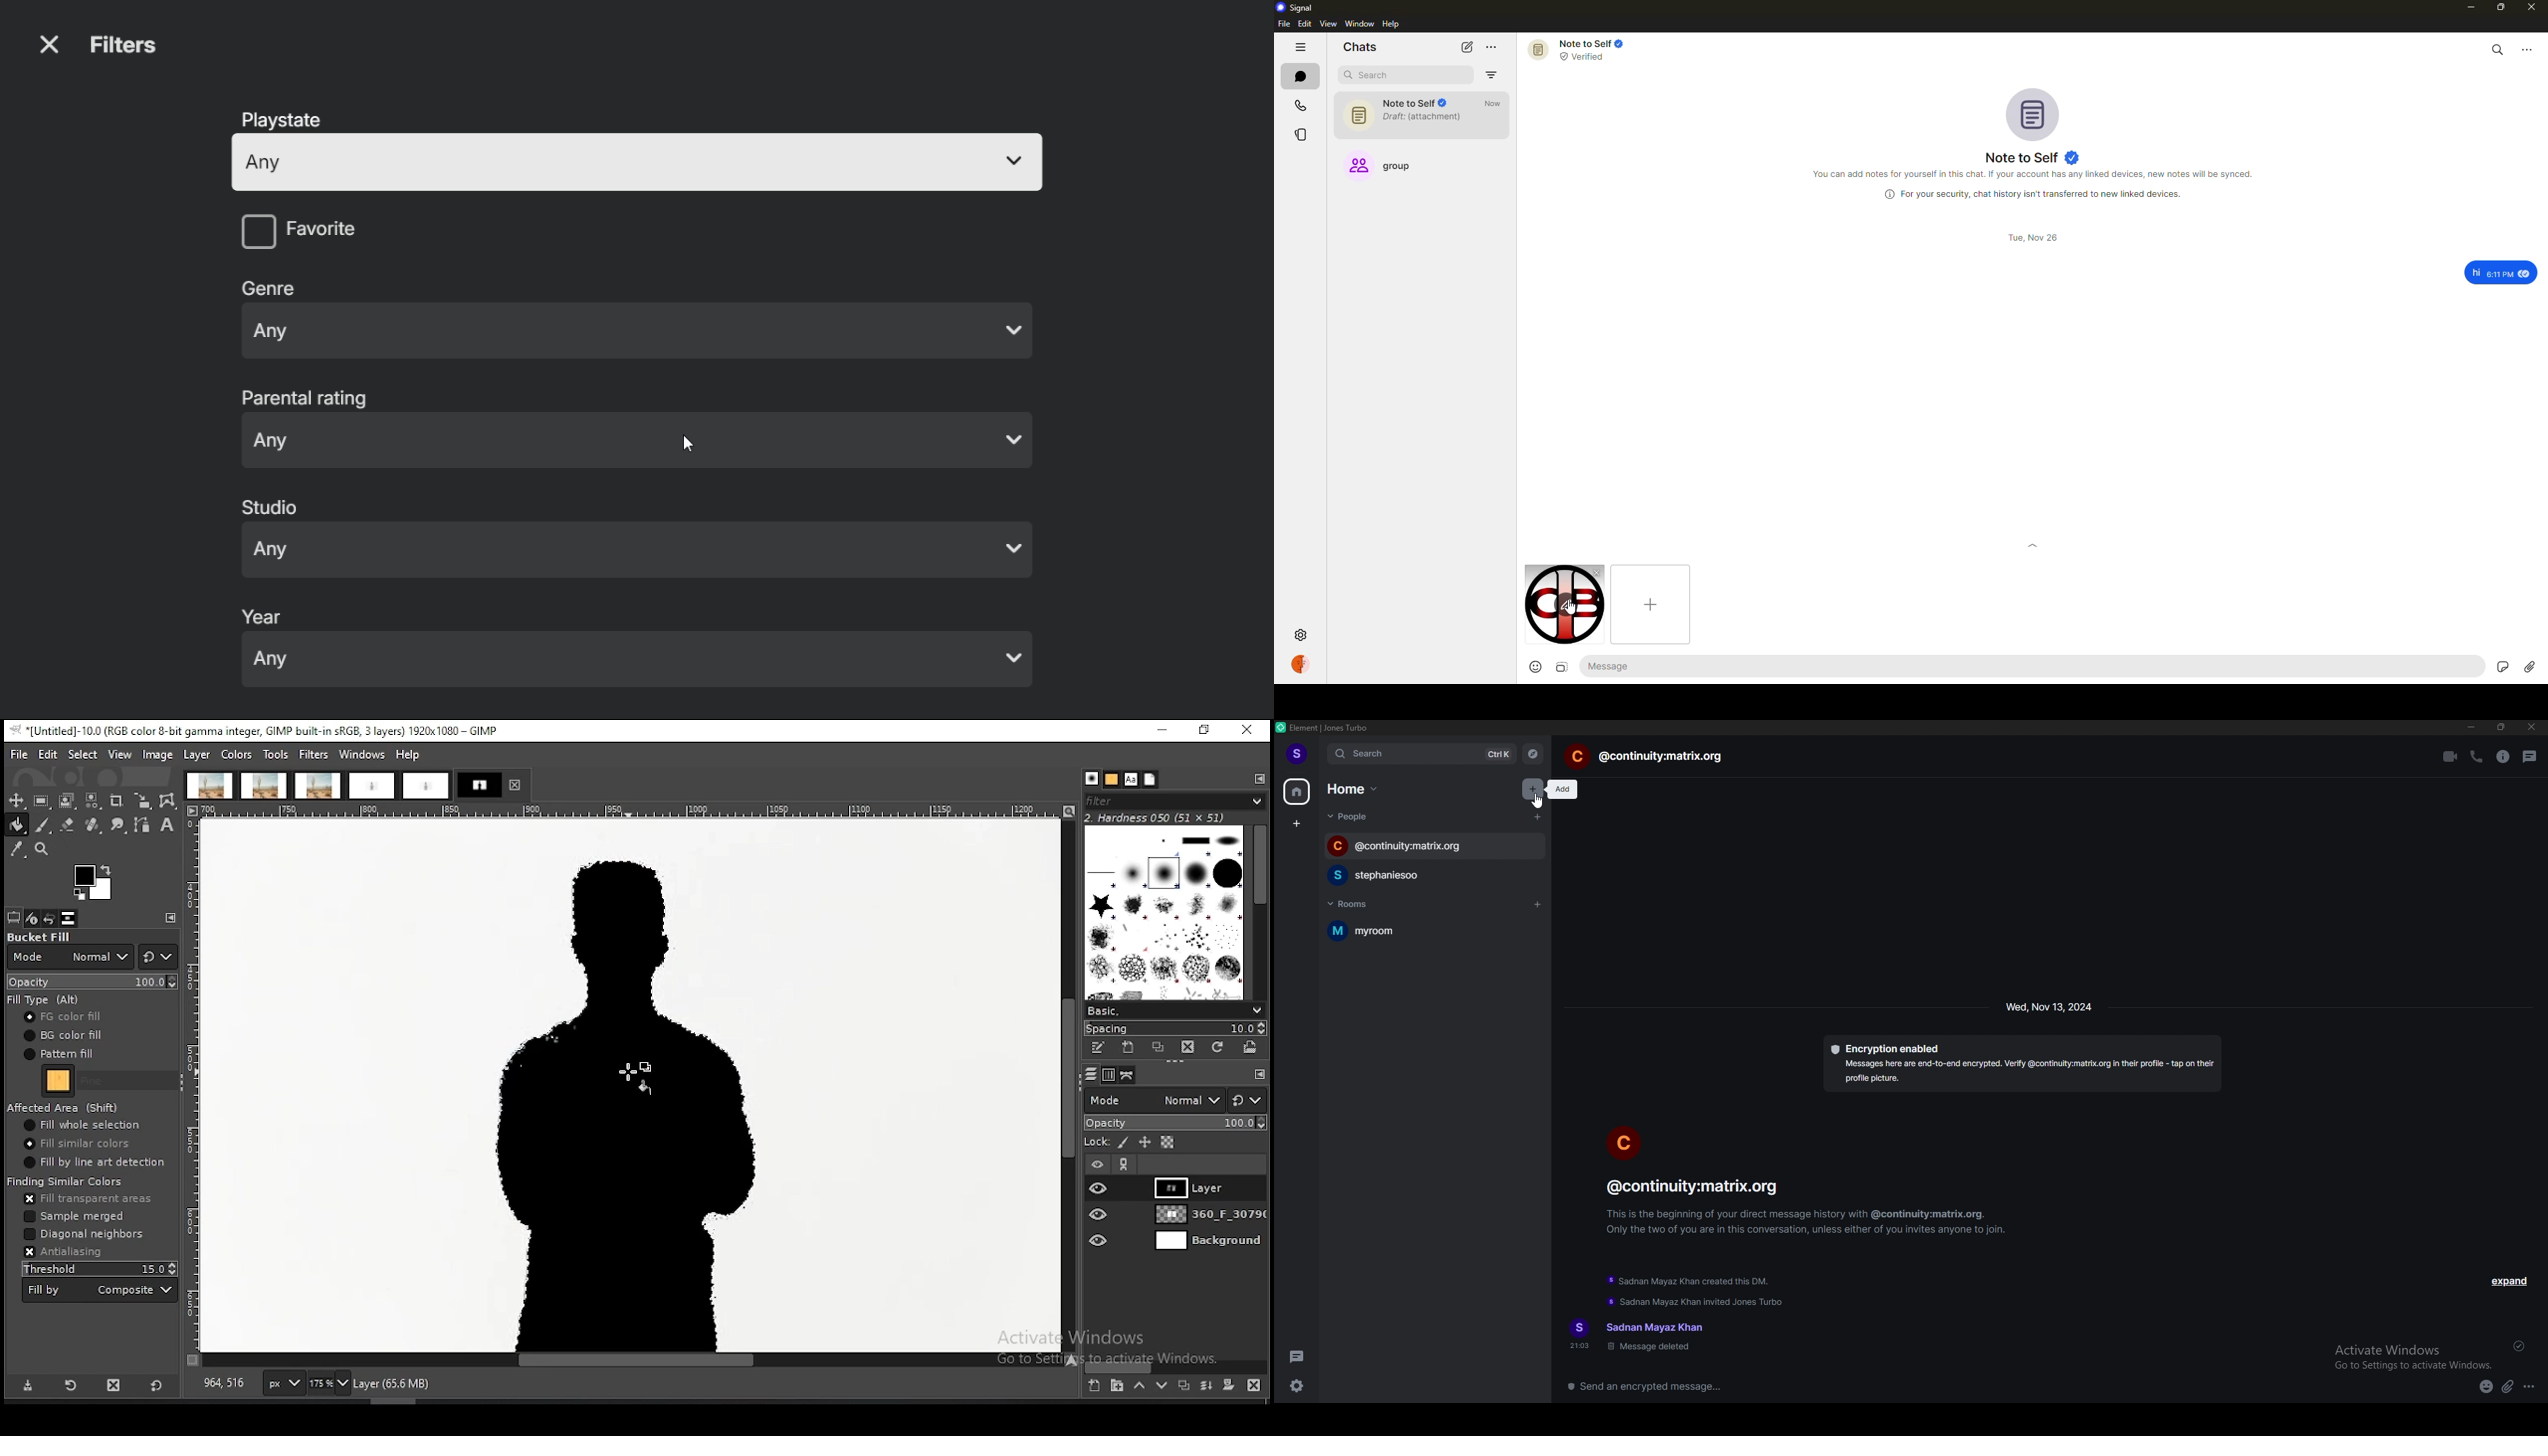 The image size is (2548, 1456). I want to click on text, so click(1640, 1336).